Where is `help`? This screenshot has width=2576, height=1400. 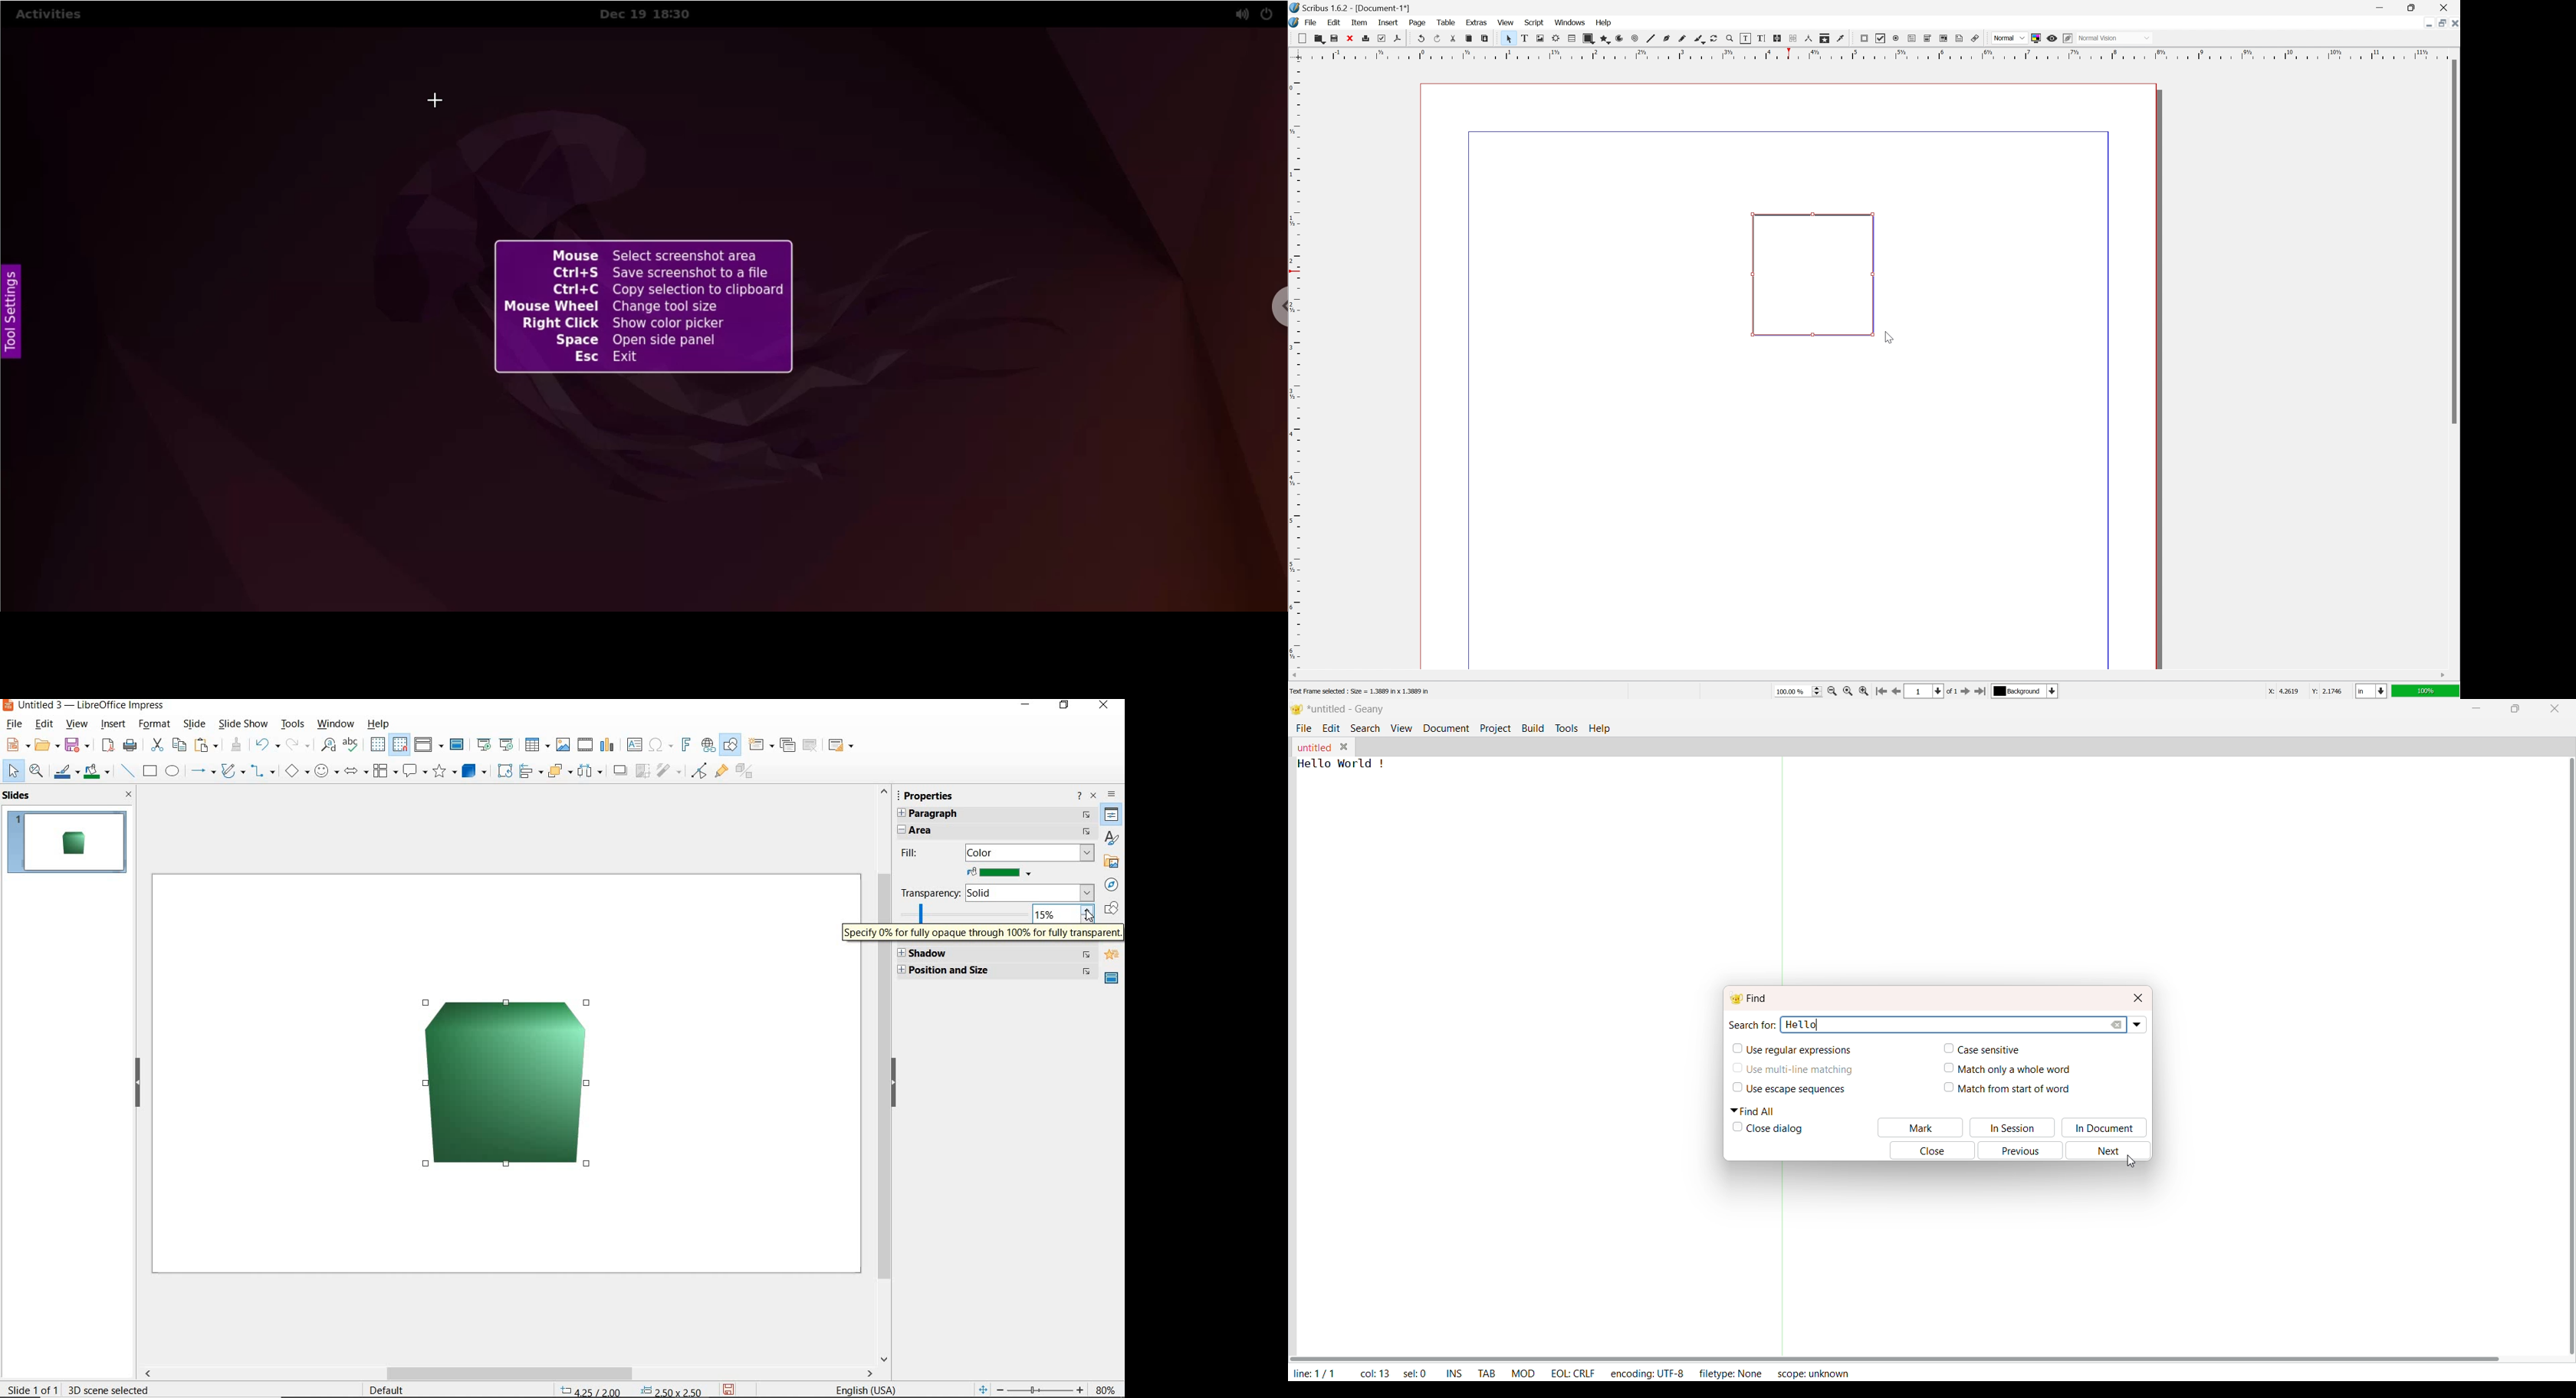 help is located at coordinates (381, 724).